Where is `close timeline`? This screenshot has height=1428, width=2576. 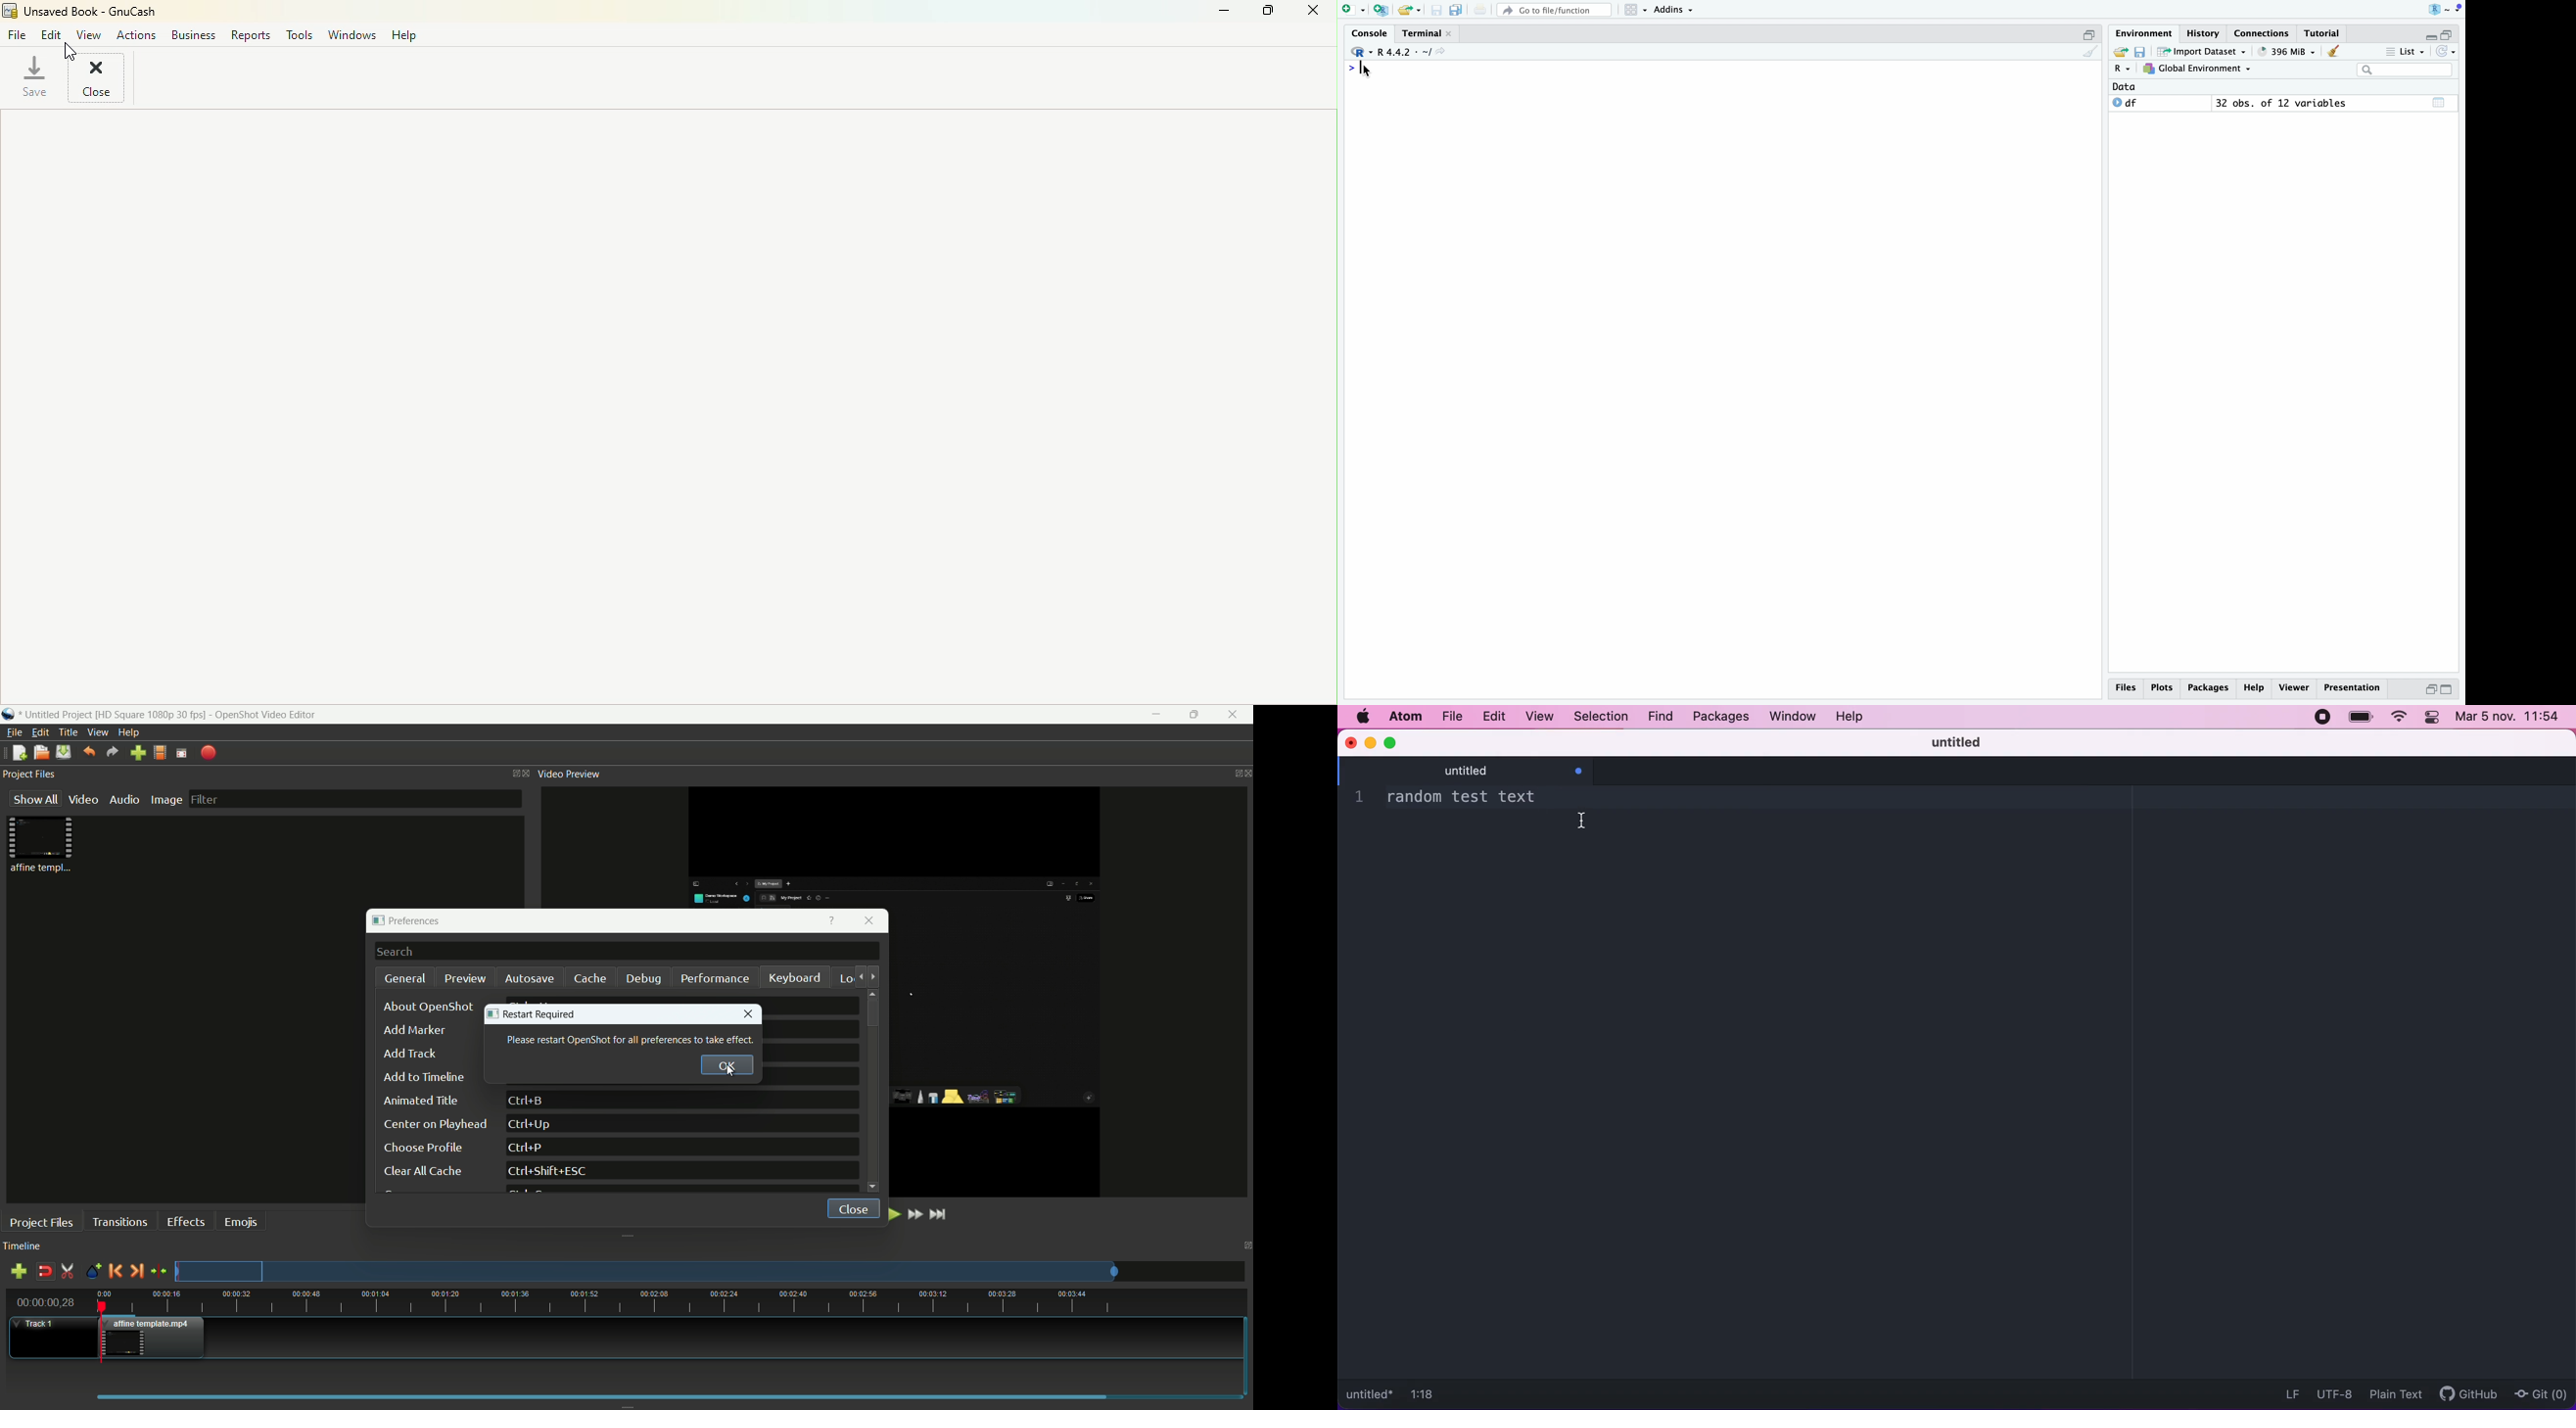 close timeline is located at coordinates (1245, 1246).